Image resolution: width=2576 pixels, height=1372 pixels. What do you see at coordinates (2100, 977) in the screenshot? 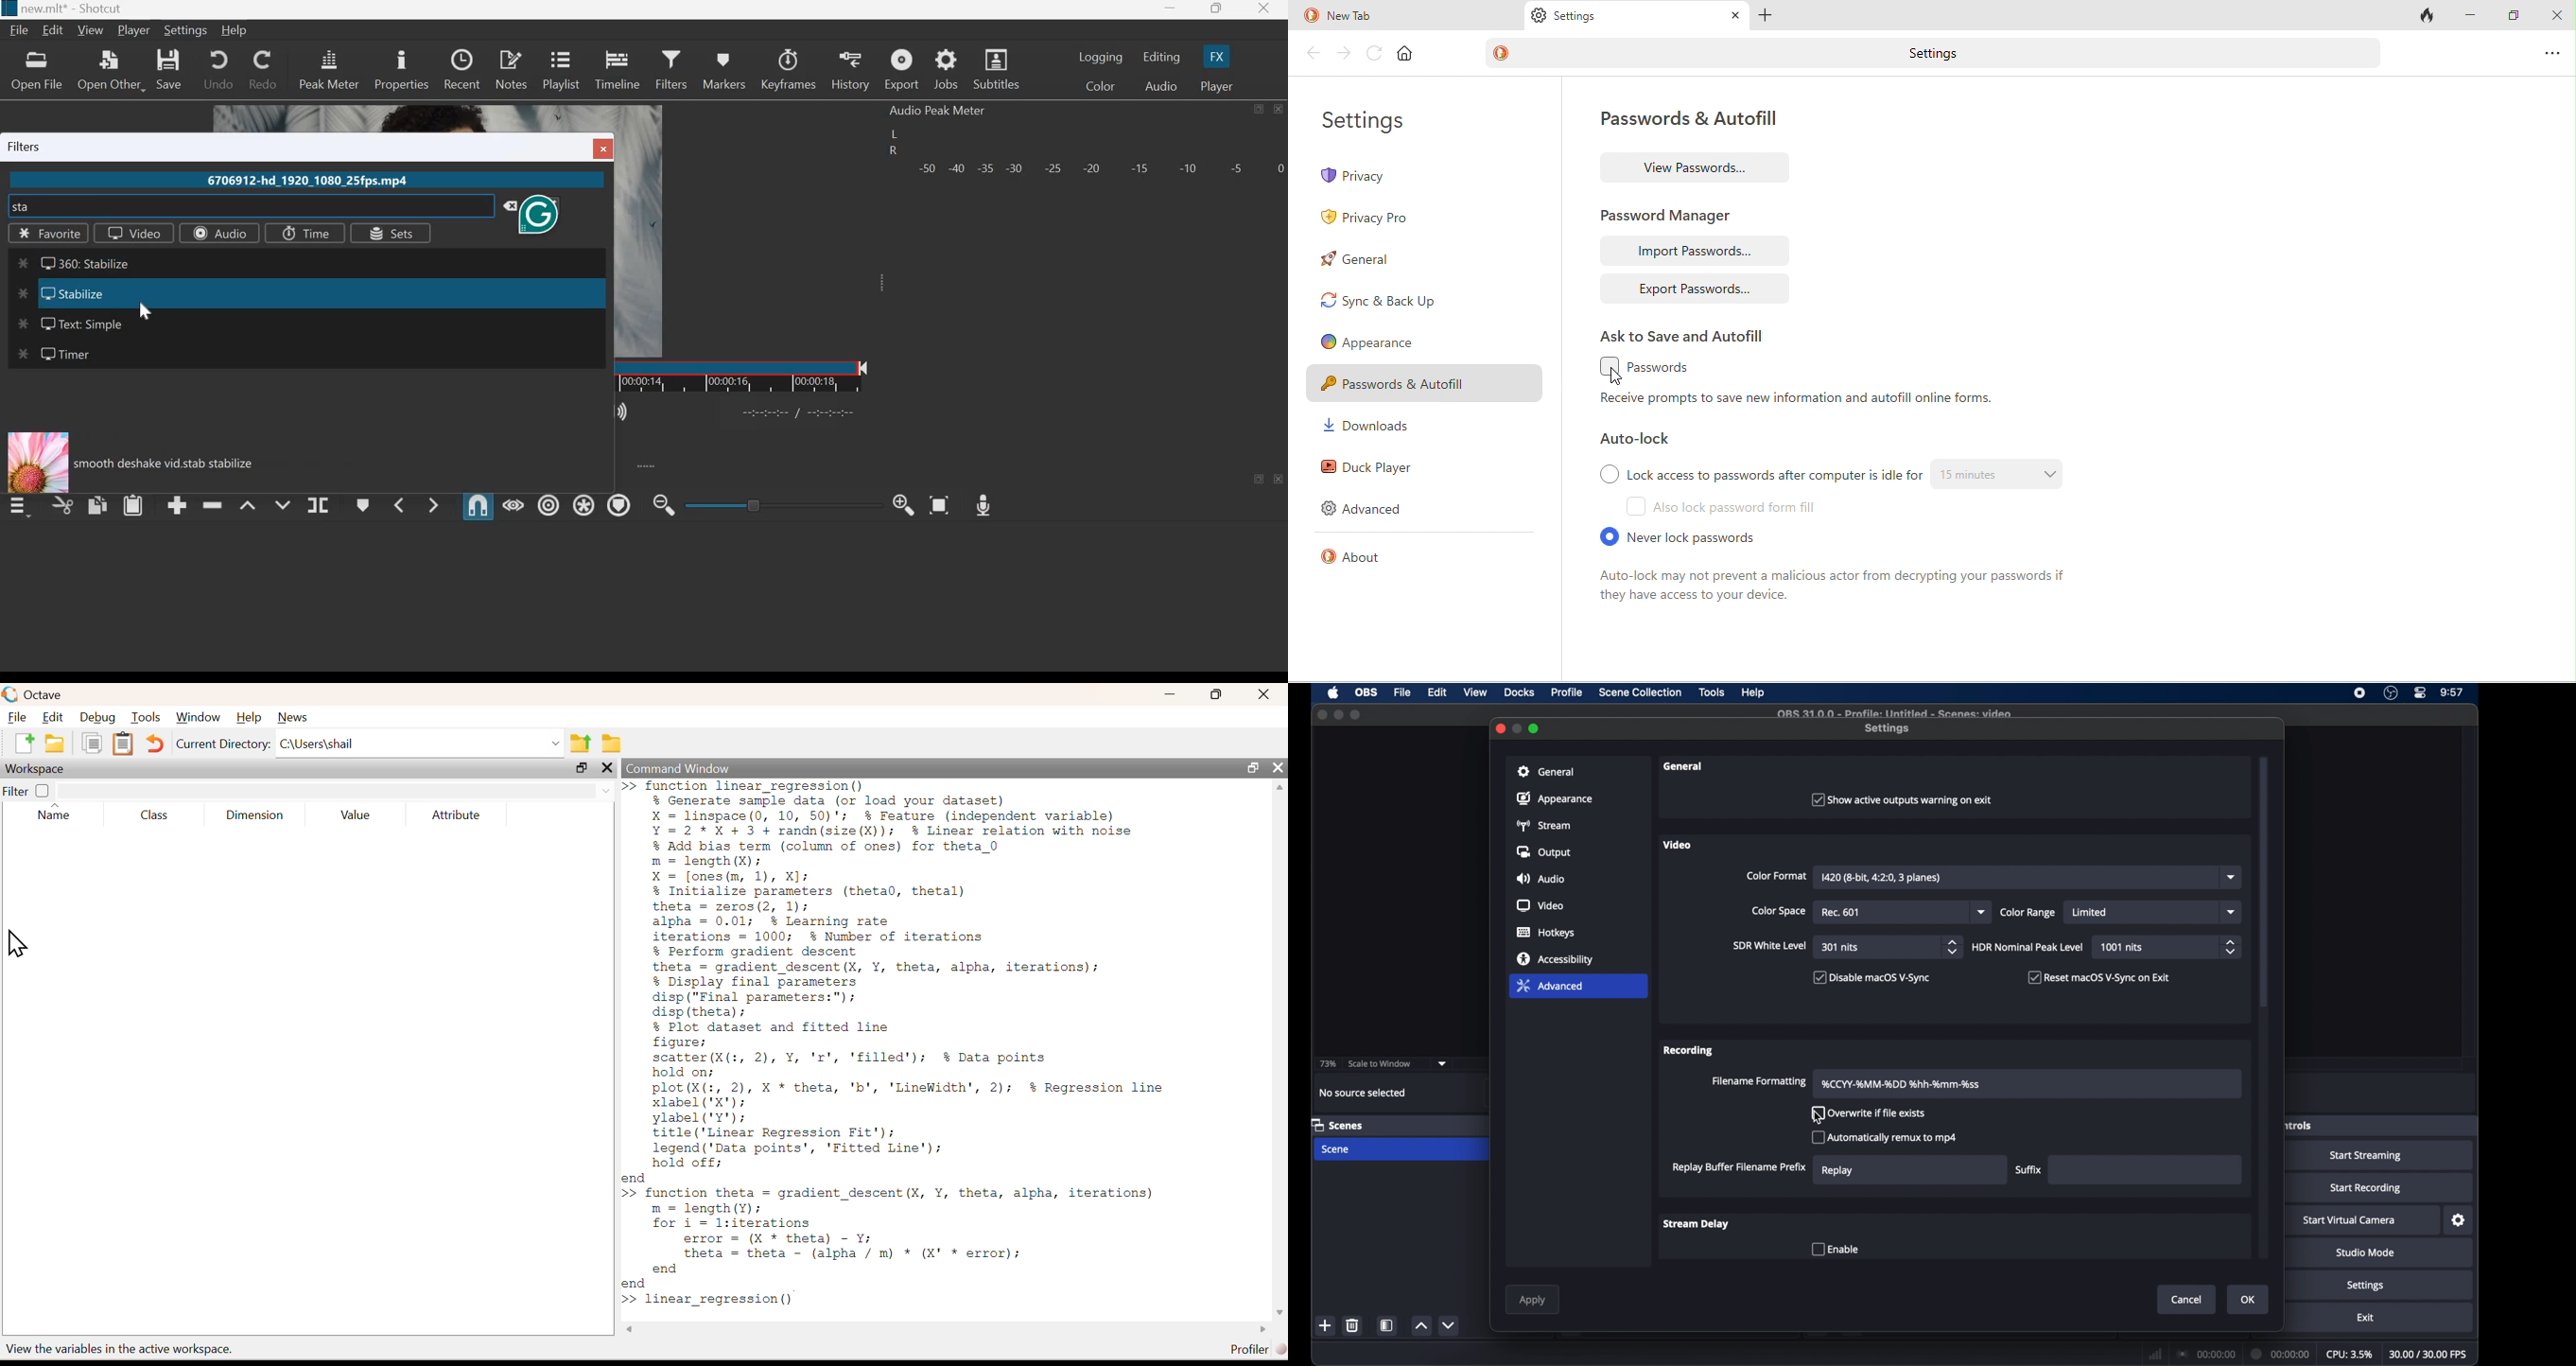
I see `checkbox` at bounding box center [2100, 977].